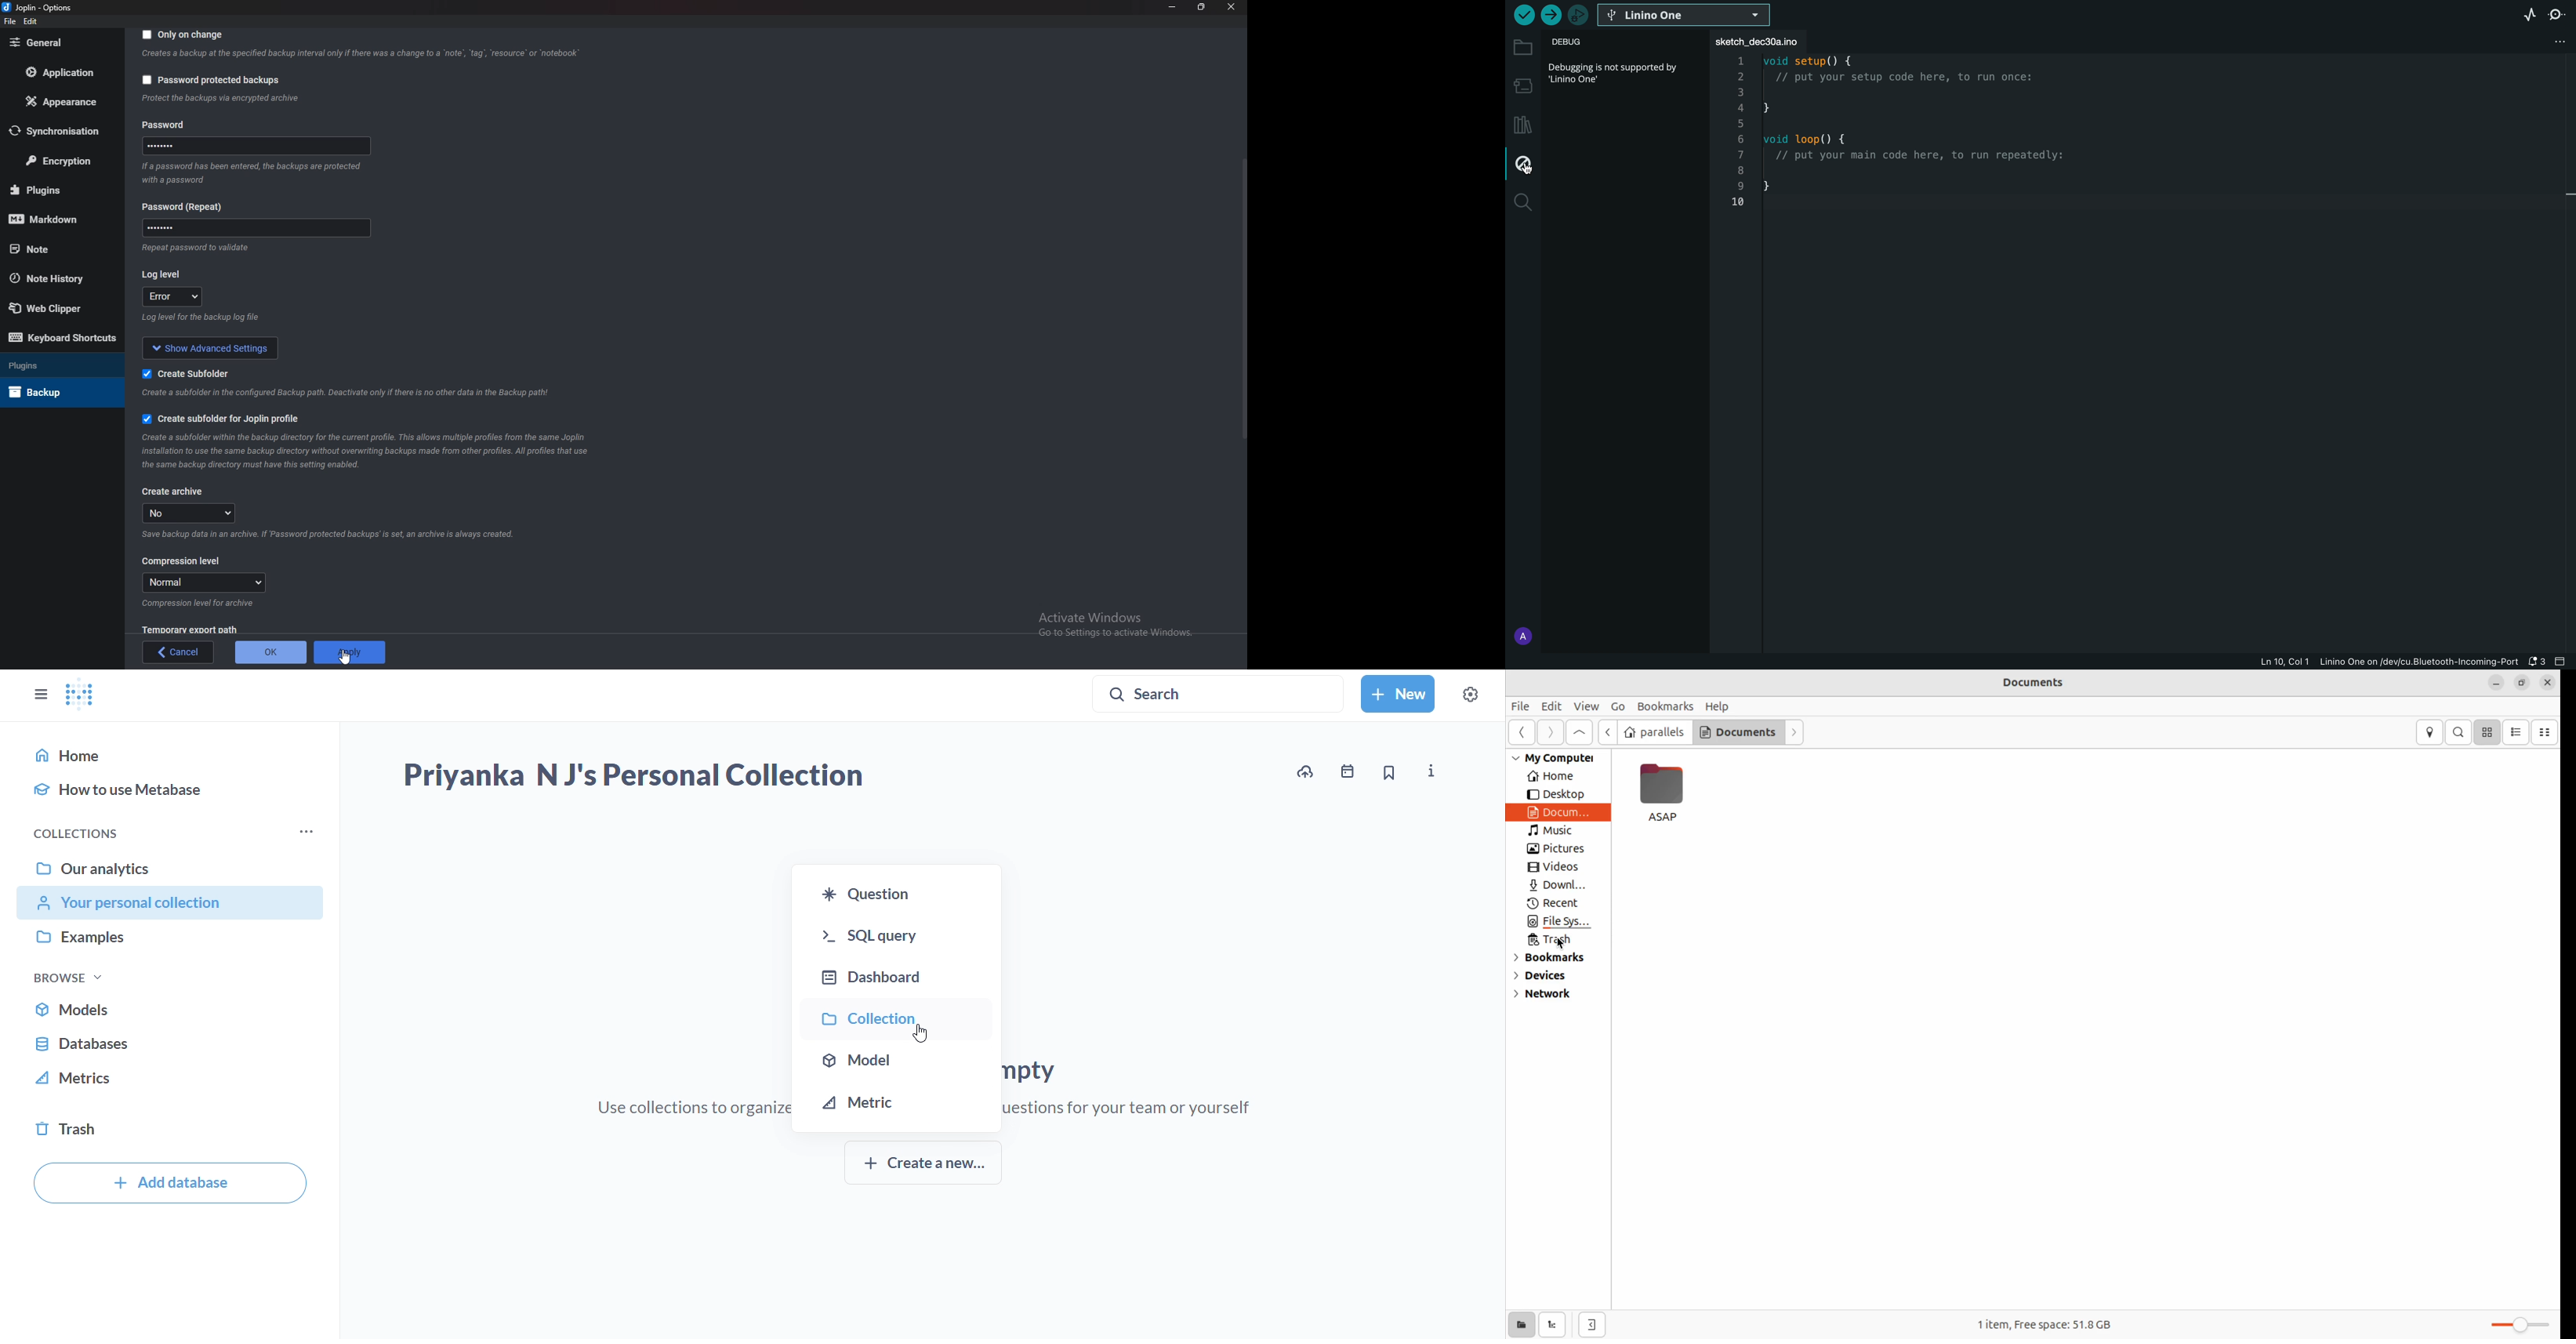 The image size is (2576, 1344). What do you see at coordinates (185, 36) in the screenshot?
I see `Only on change` at bounding box center [185, 36].